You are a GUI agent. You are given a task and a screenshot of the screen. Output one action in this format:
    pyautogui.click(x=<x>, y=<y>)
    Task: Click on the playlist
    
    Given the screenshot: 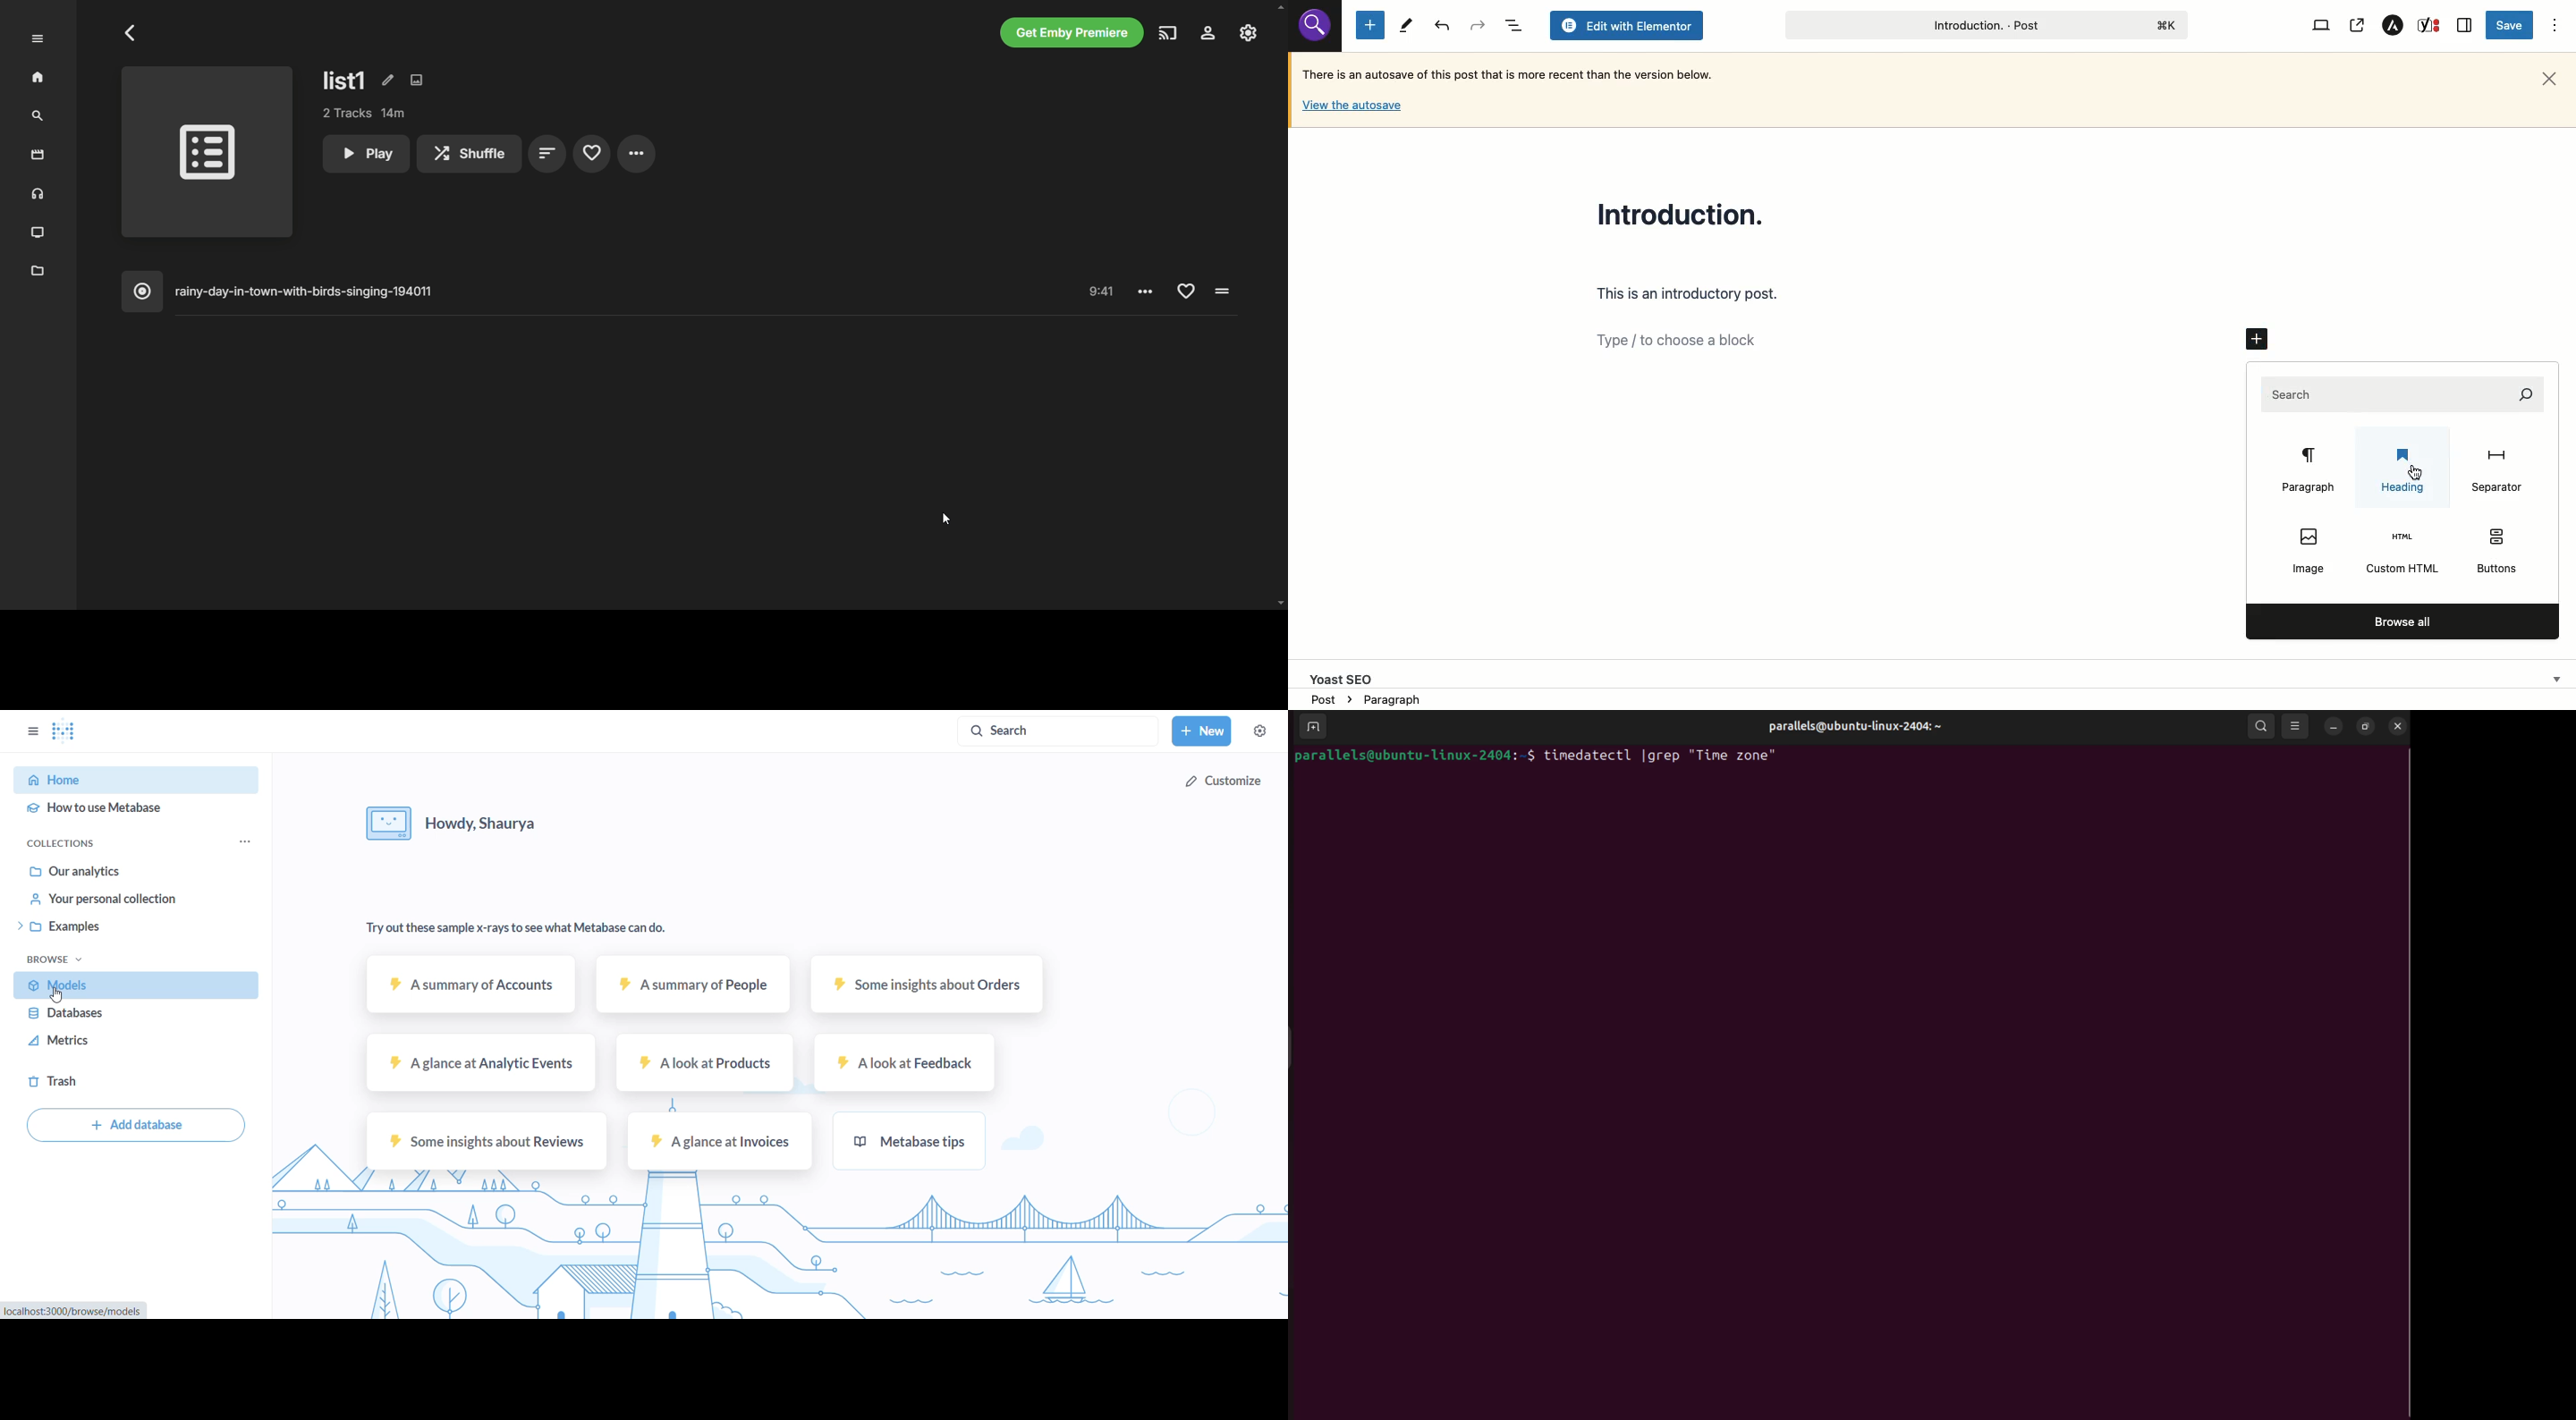 What is the action you would take?
    pyautogui.click(x=208, y=155)
    